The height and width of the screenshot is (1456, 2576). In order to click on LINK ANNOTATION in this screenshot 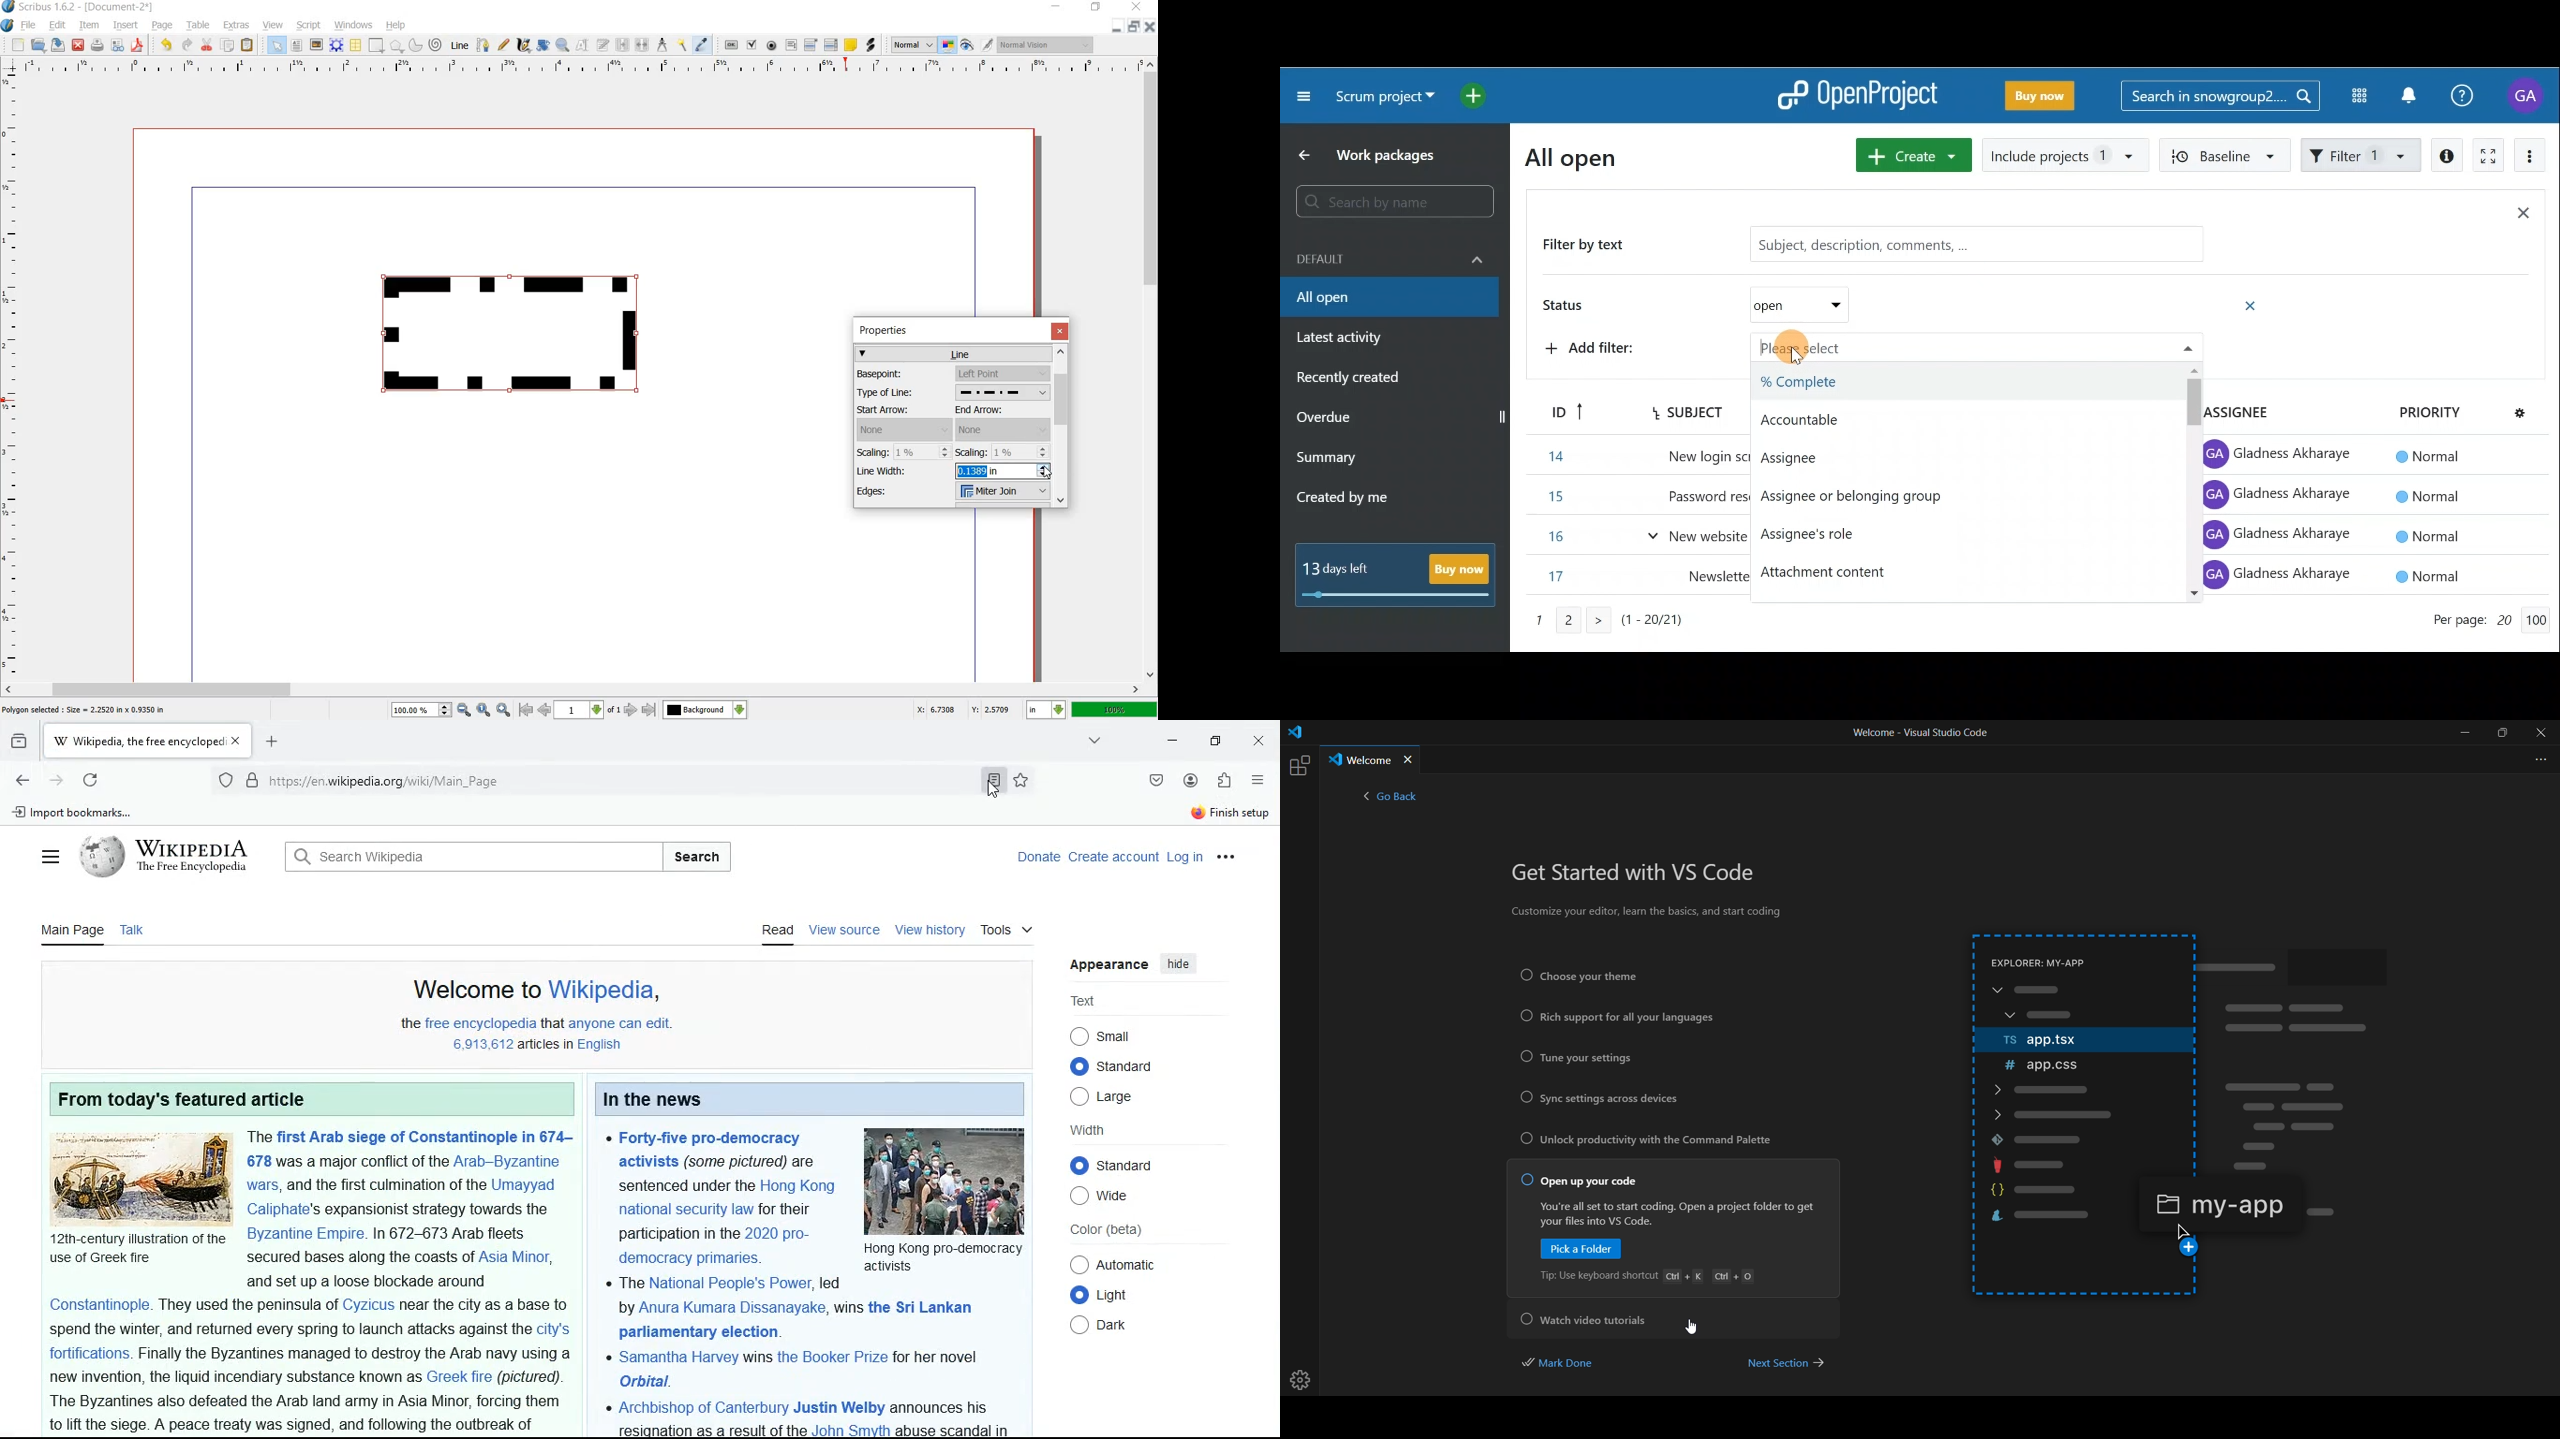, I will do `click(872, 46)`.